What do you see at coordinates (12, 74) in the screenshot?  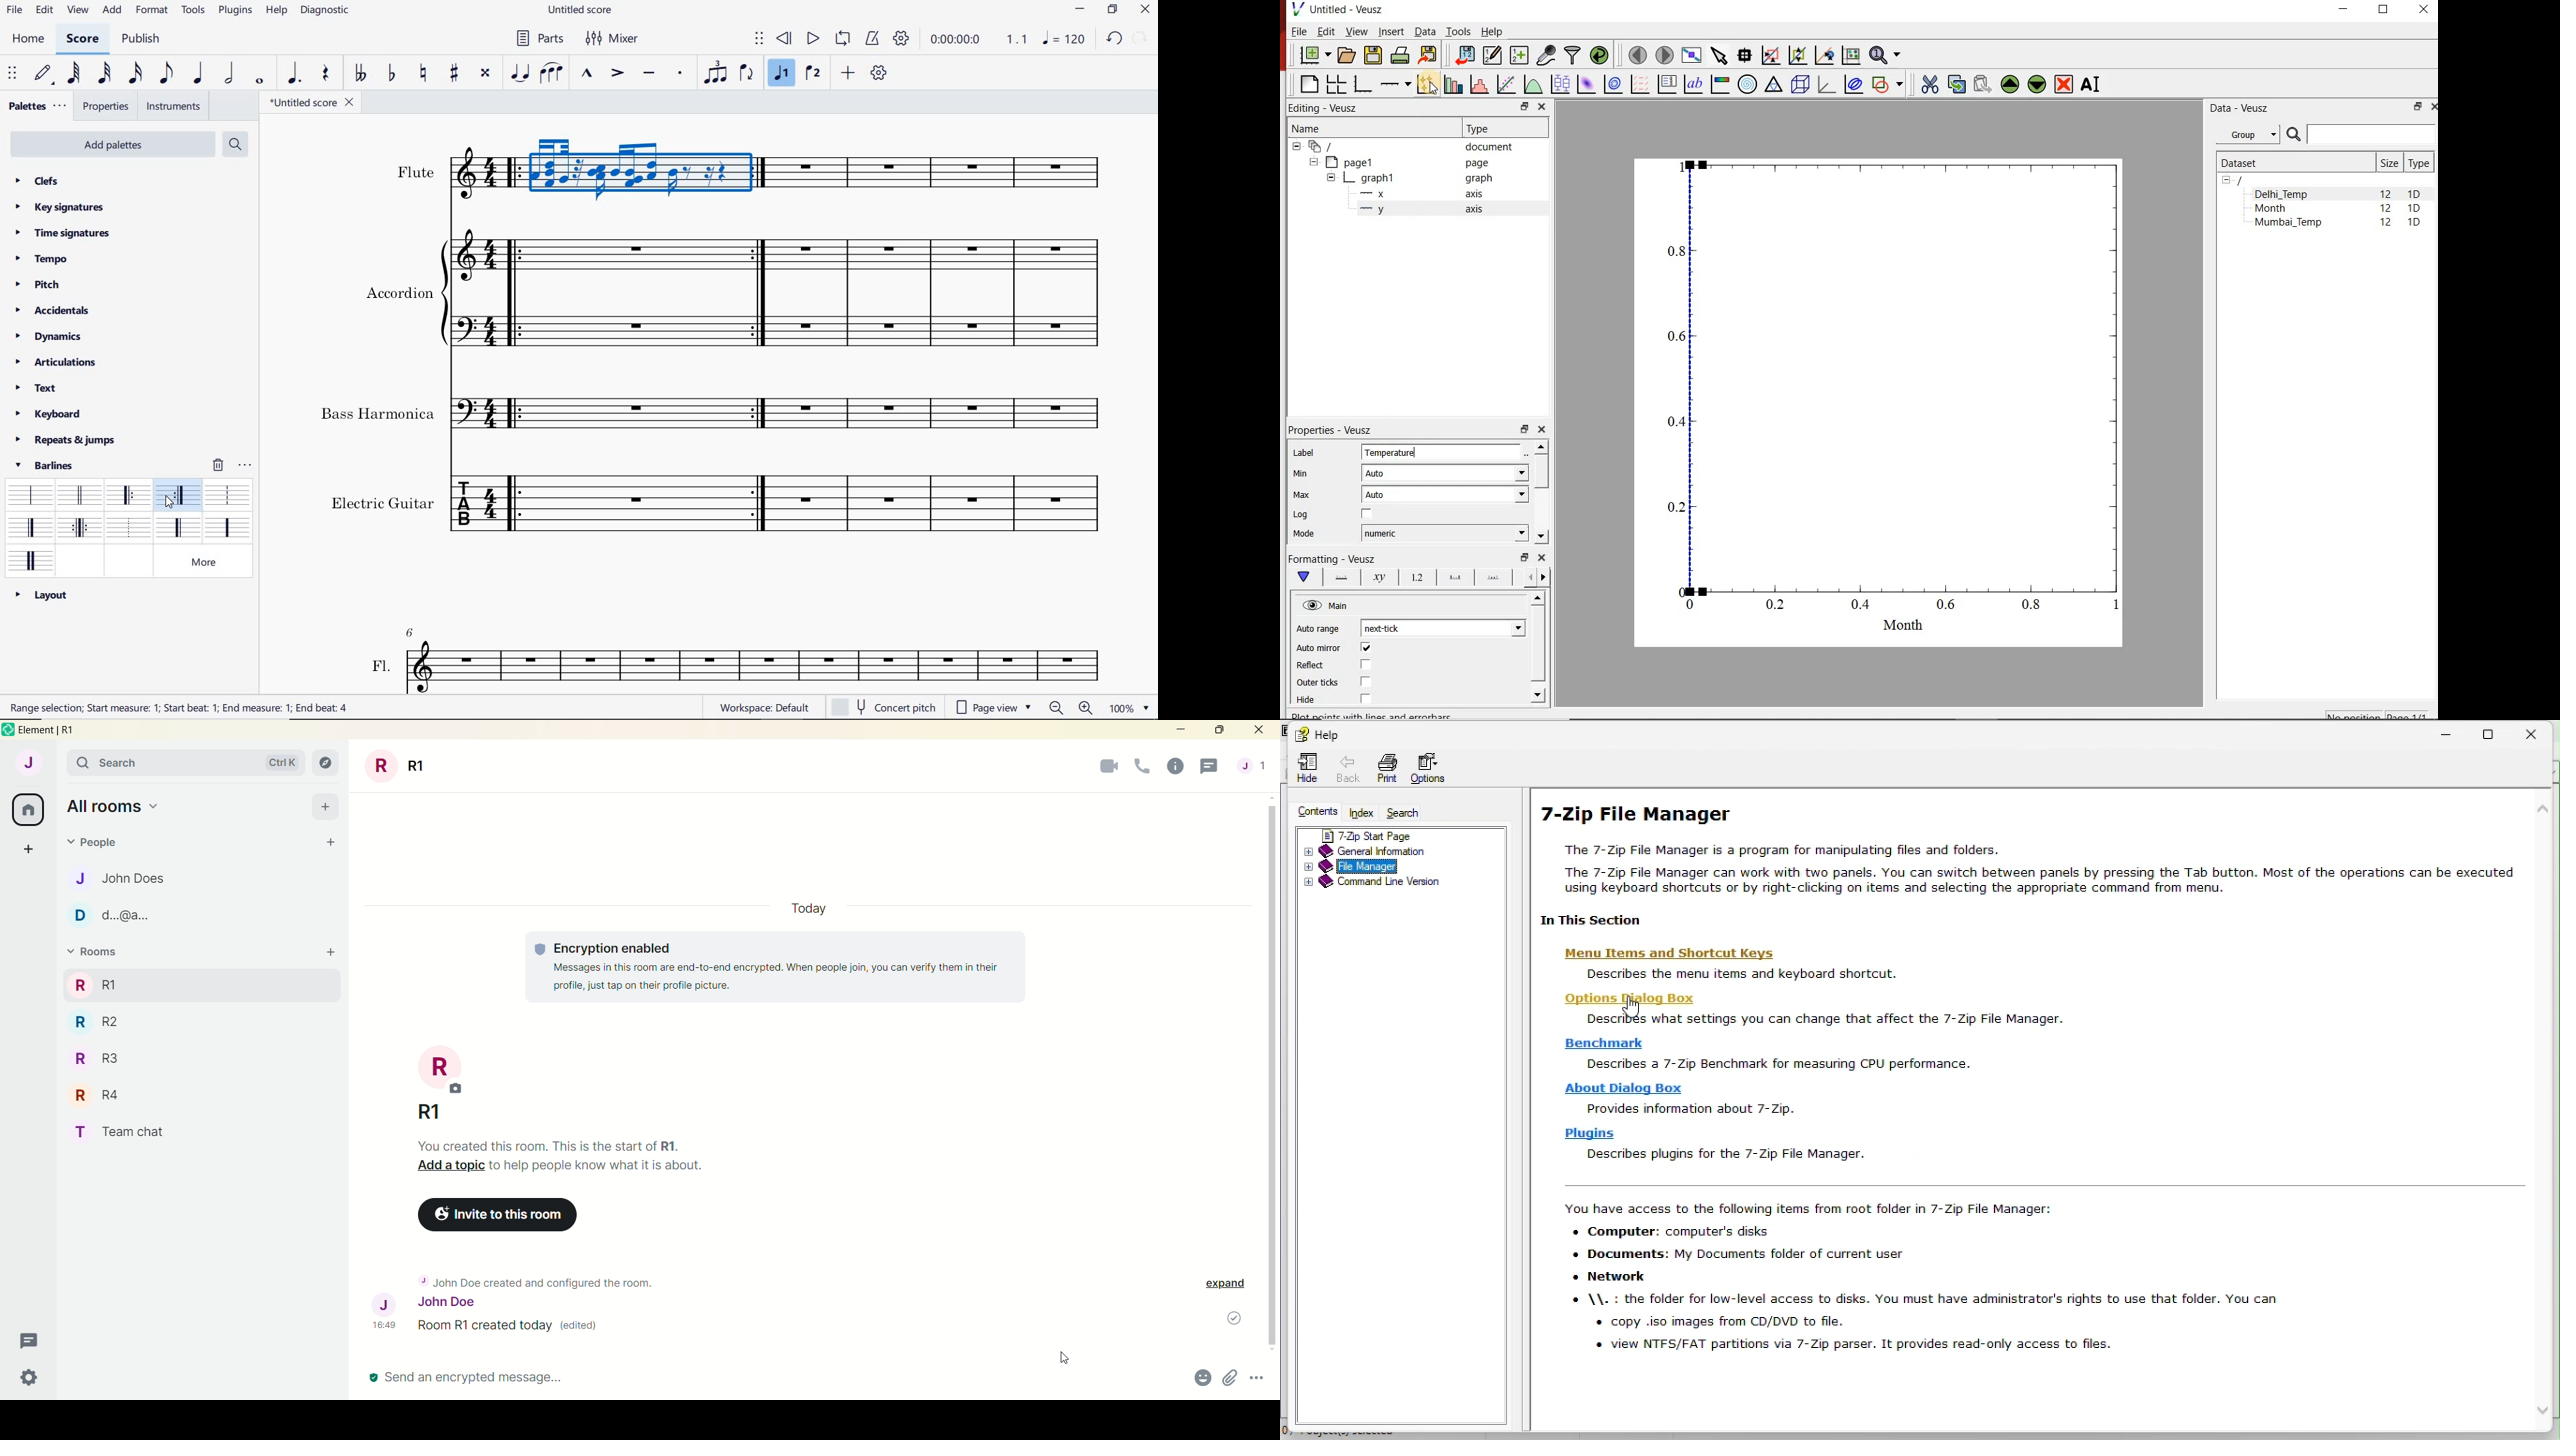 I see `select to move` at bounding box center [12, 74].